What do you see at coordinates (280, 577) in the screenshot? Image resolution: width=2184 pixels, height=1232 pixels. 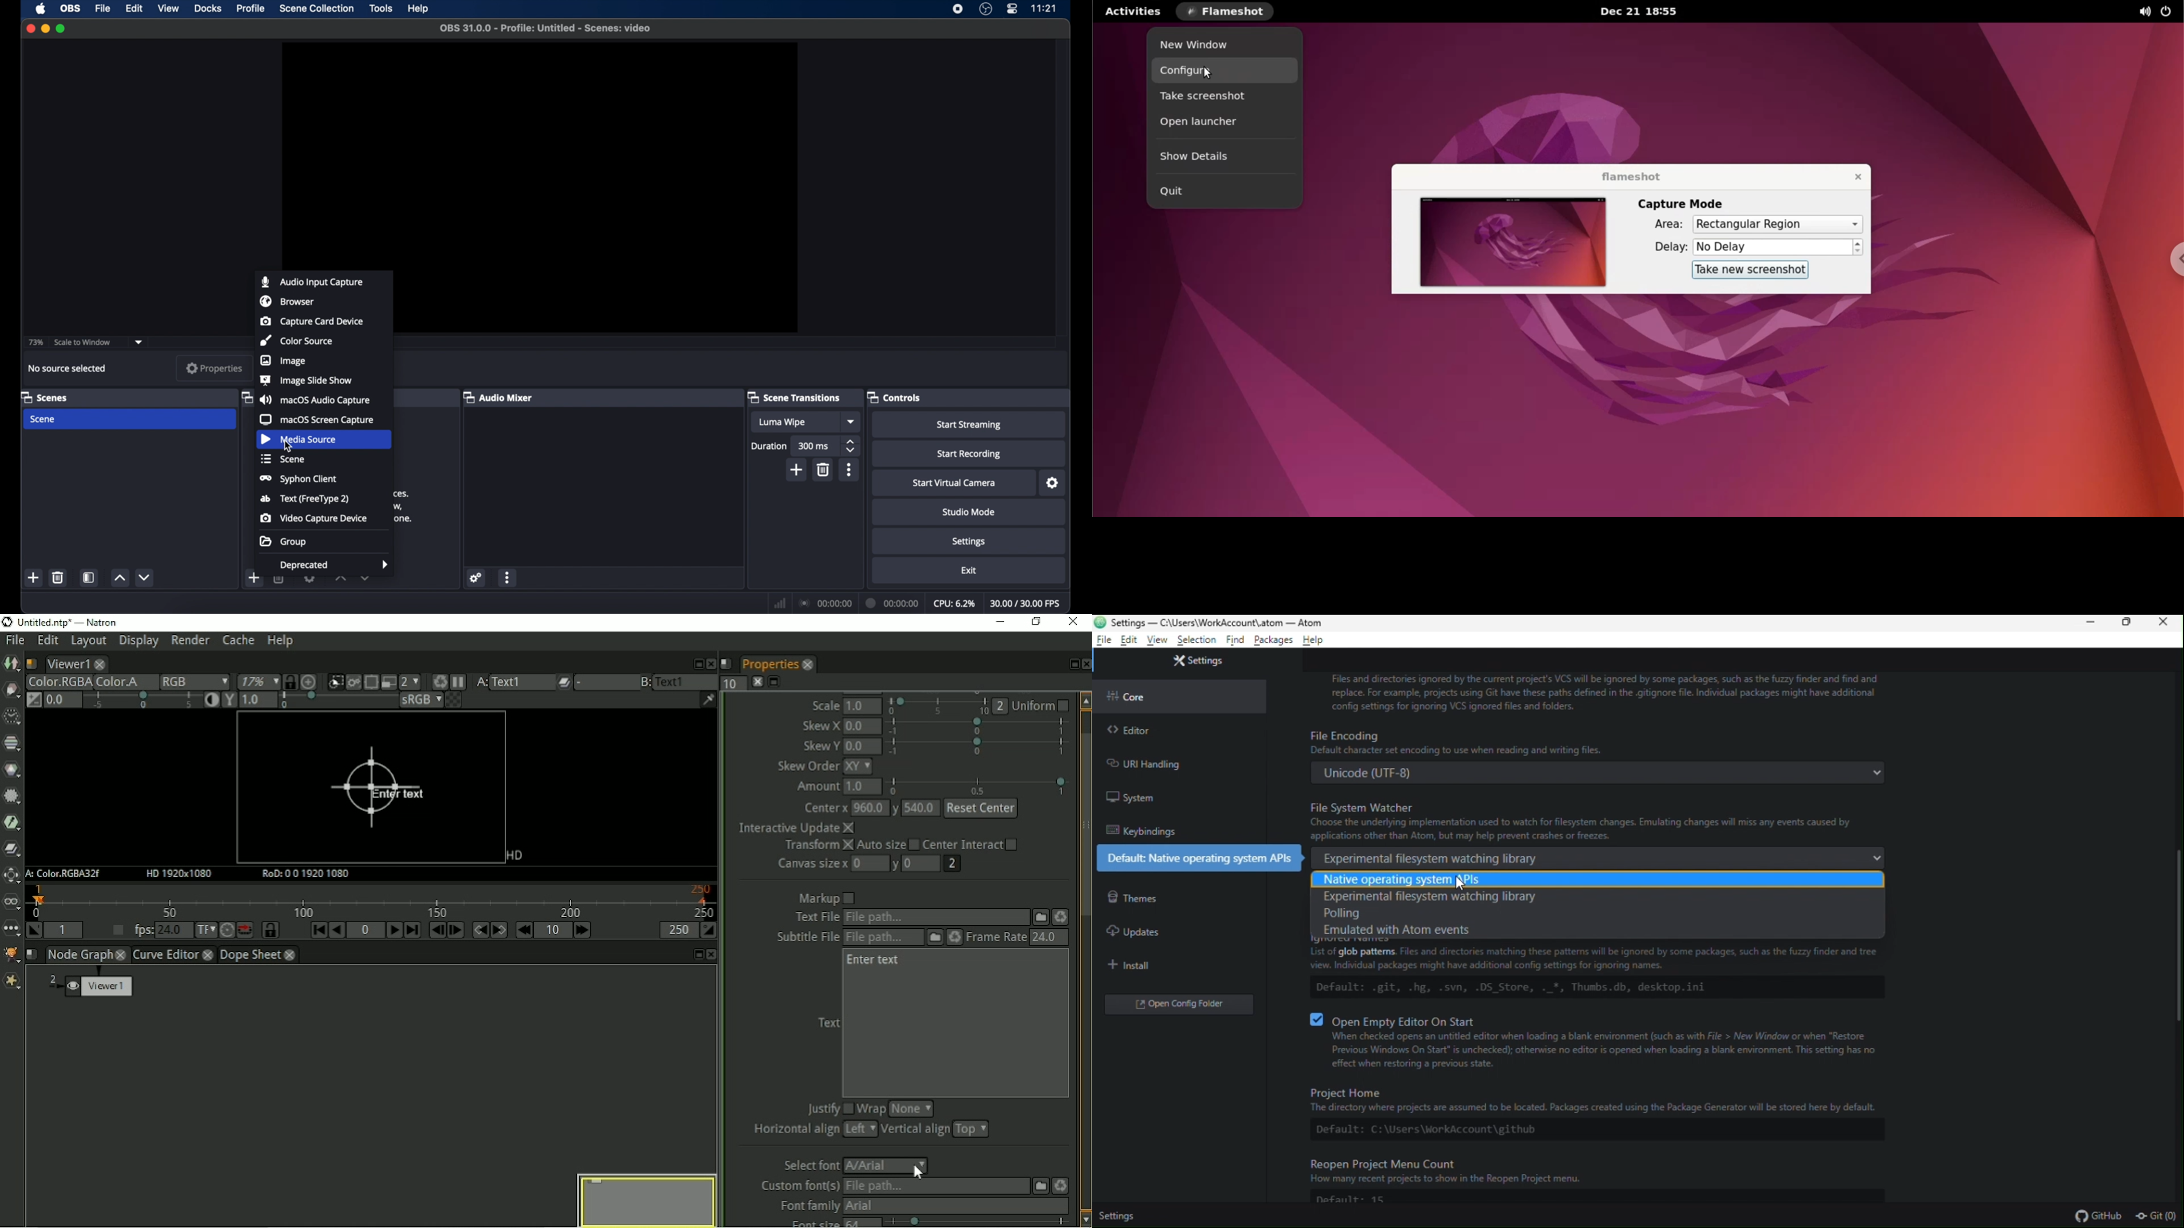 I see `delete` at bounding box center [280, 577].